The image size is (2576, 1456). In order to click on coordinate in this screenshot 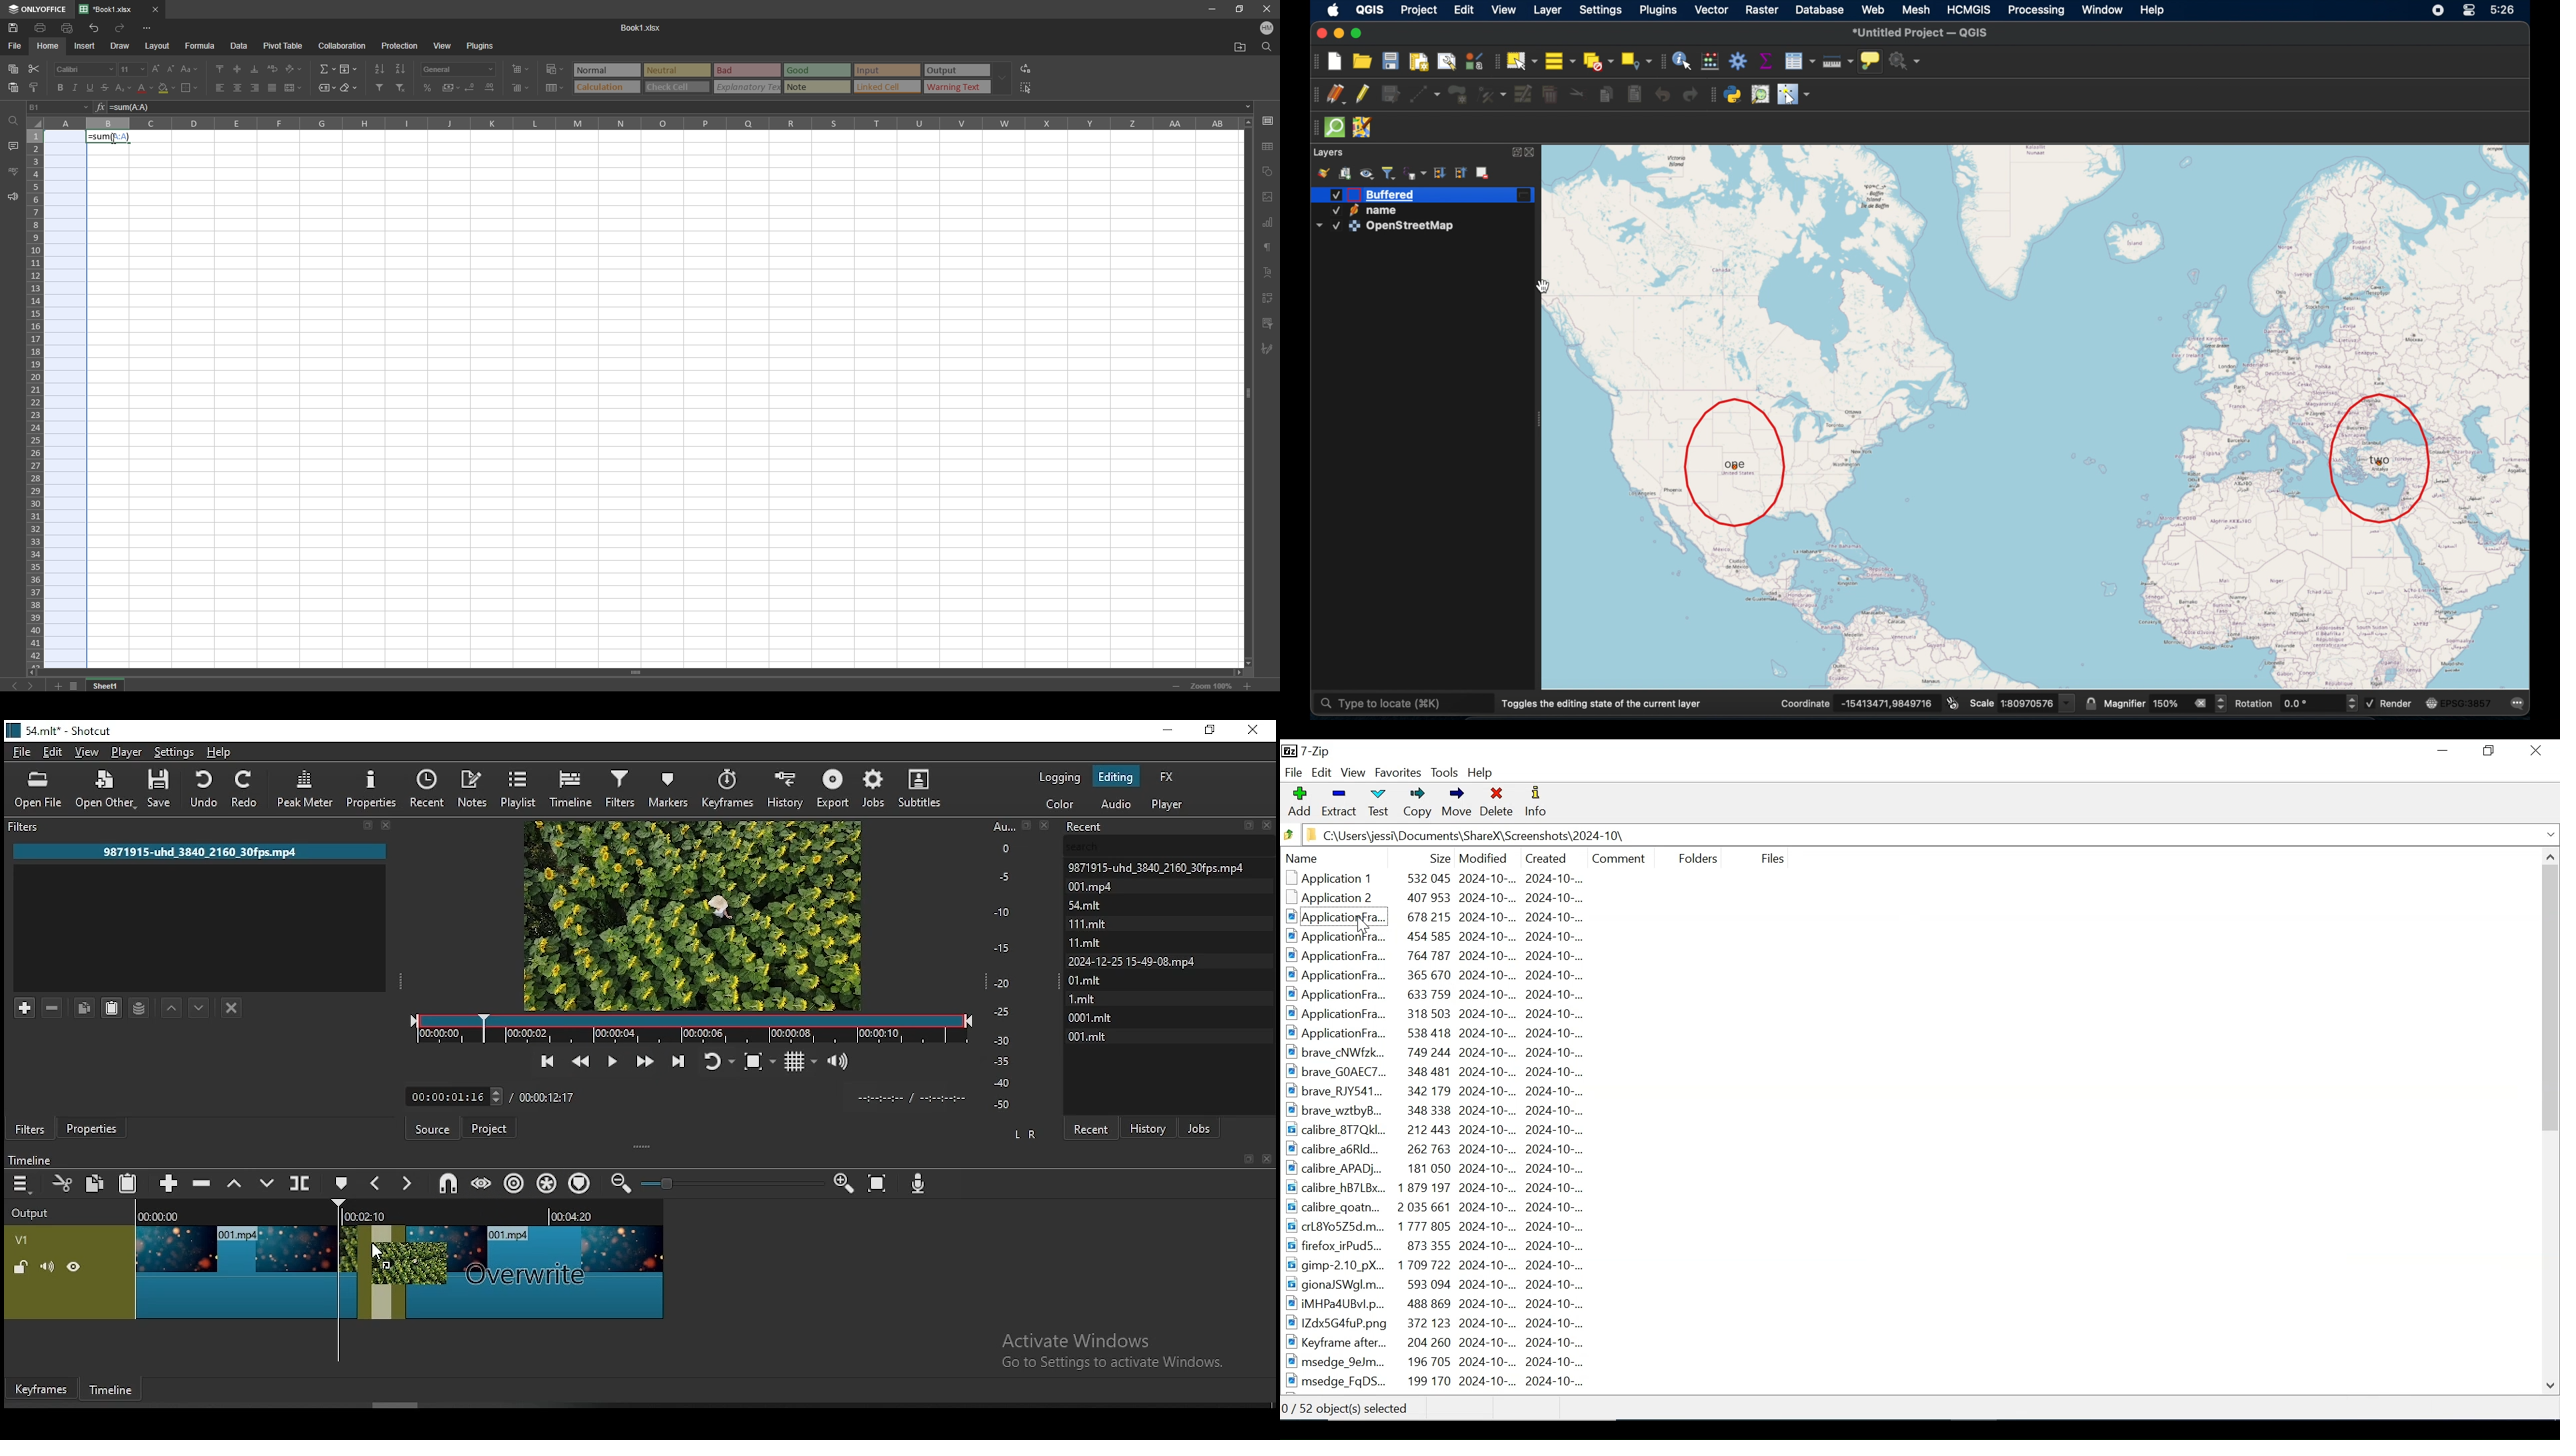, I will do `click(1806, 702)`.